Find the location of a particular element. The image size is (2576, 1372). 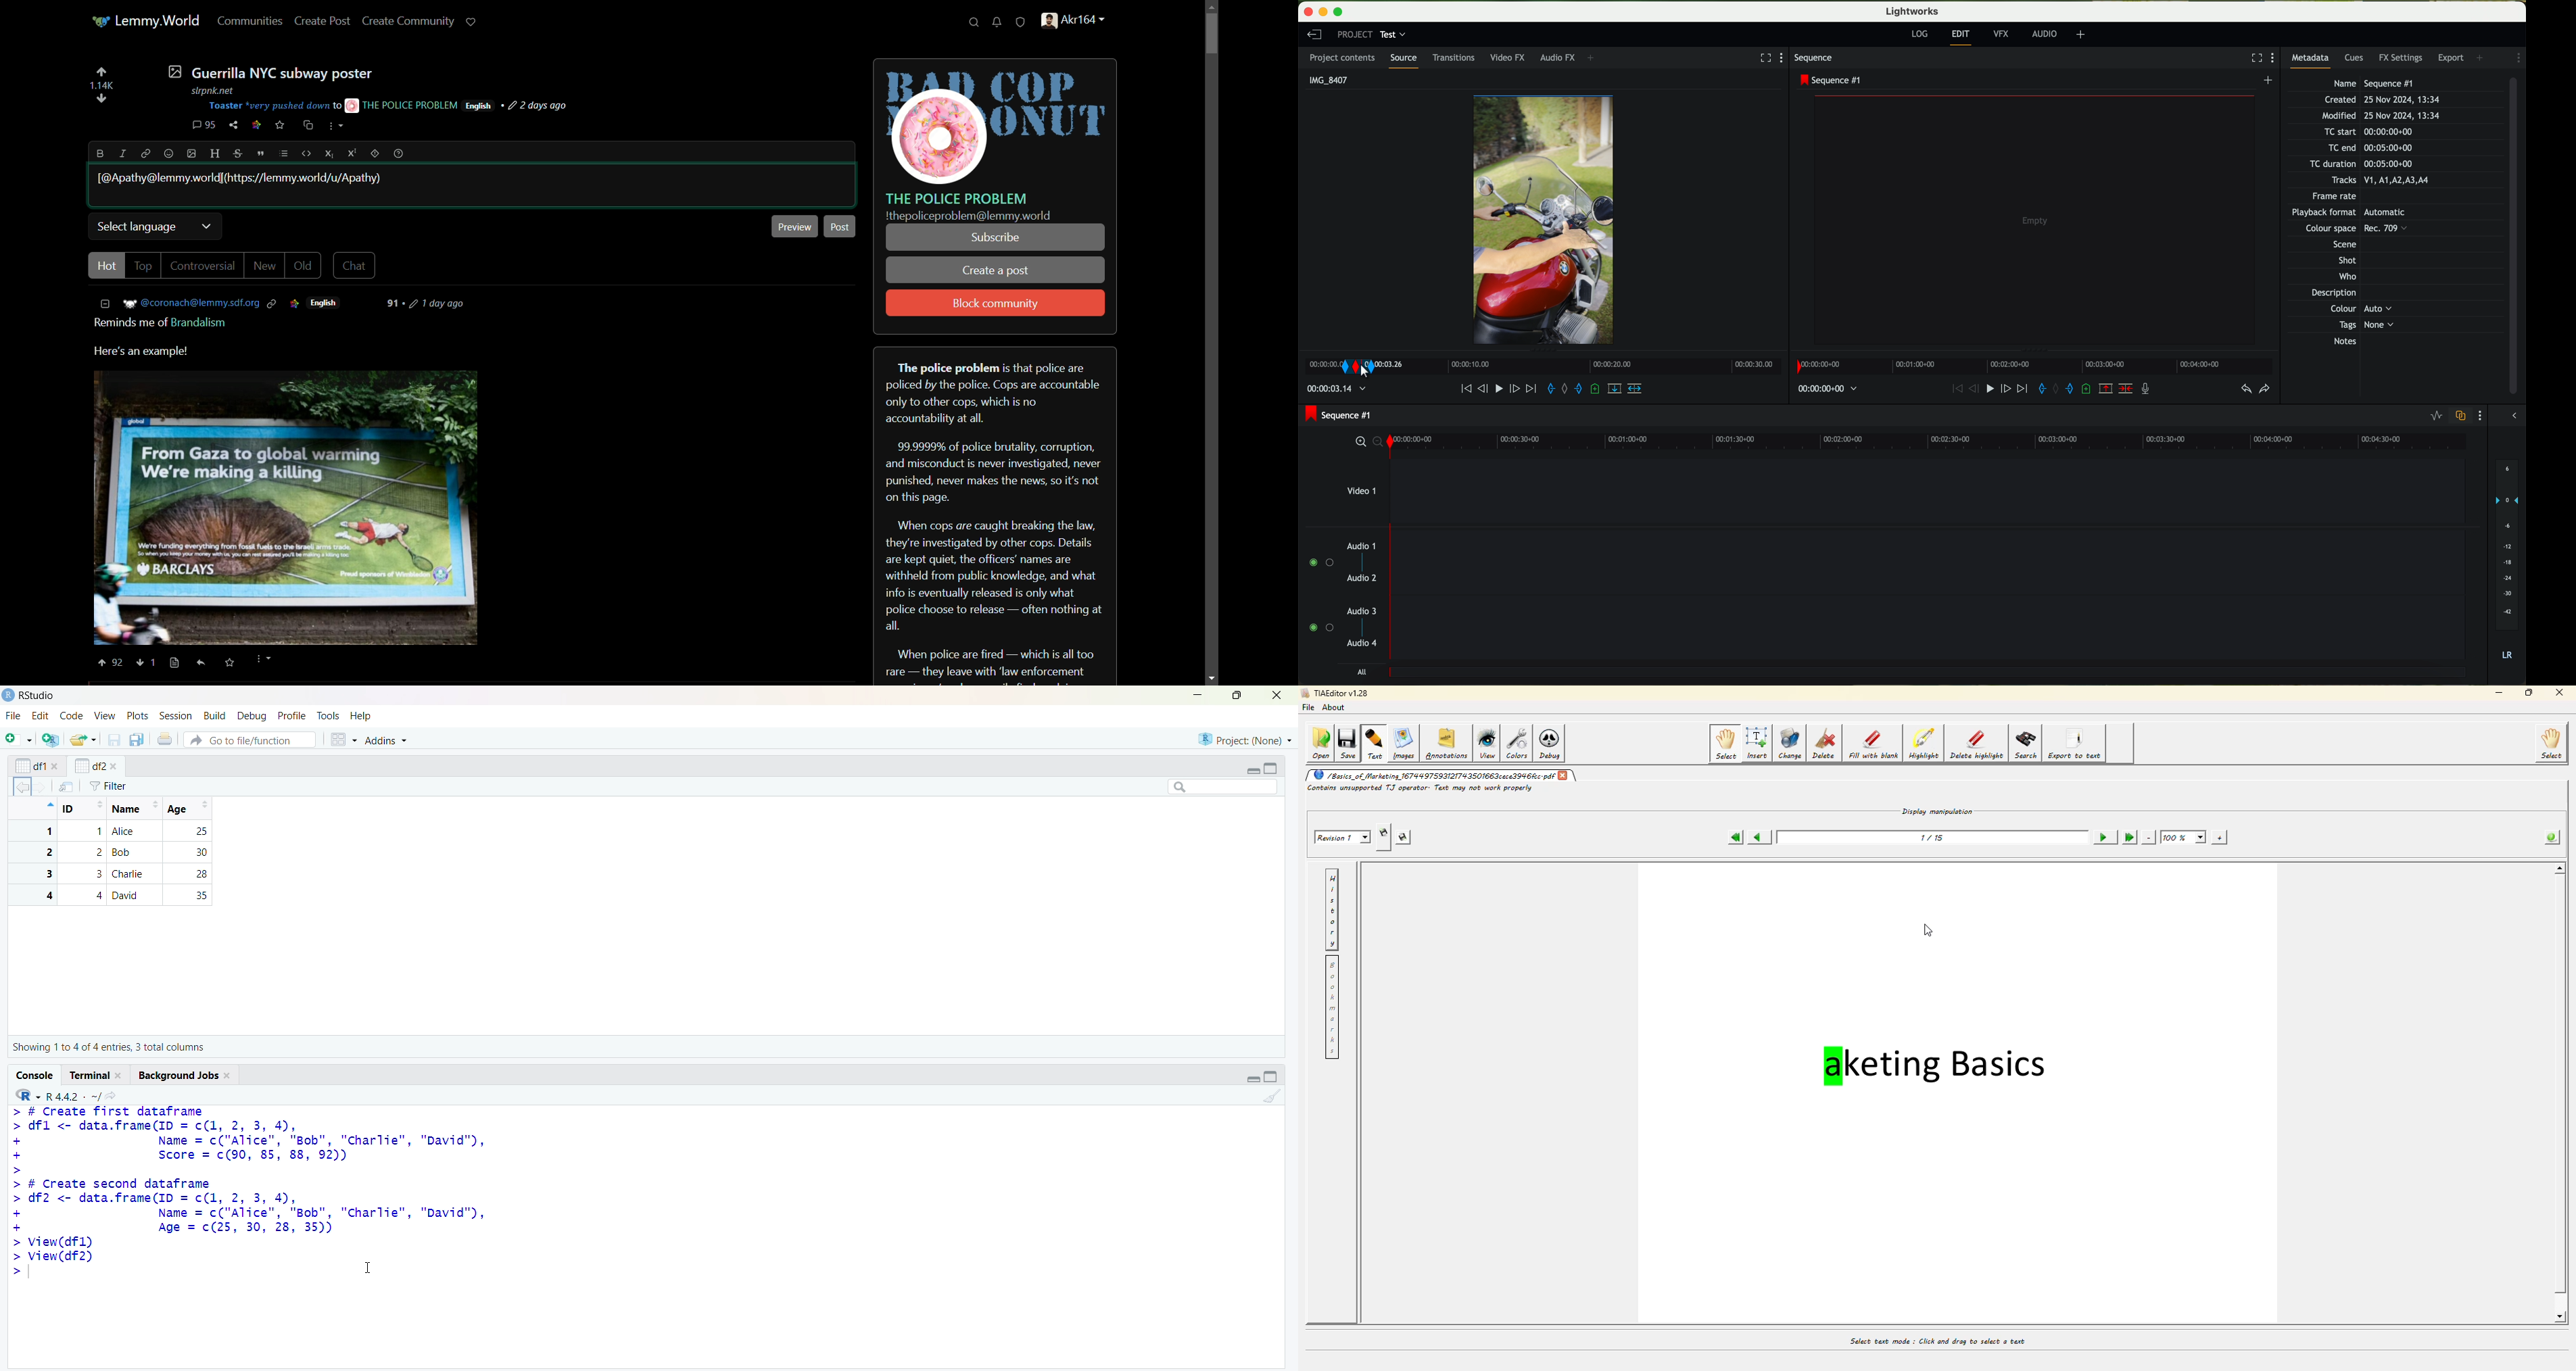

Showing 1 to 4 of 4 entries, 3 total columns is located at coordinates (108, 1047).